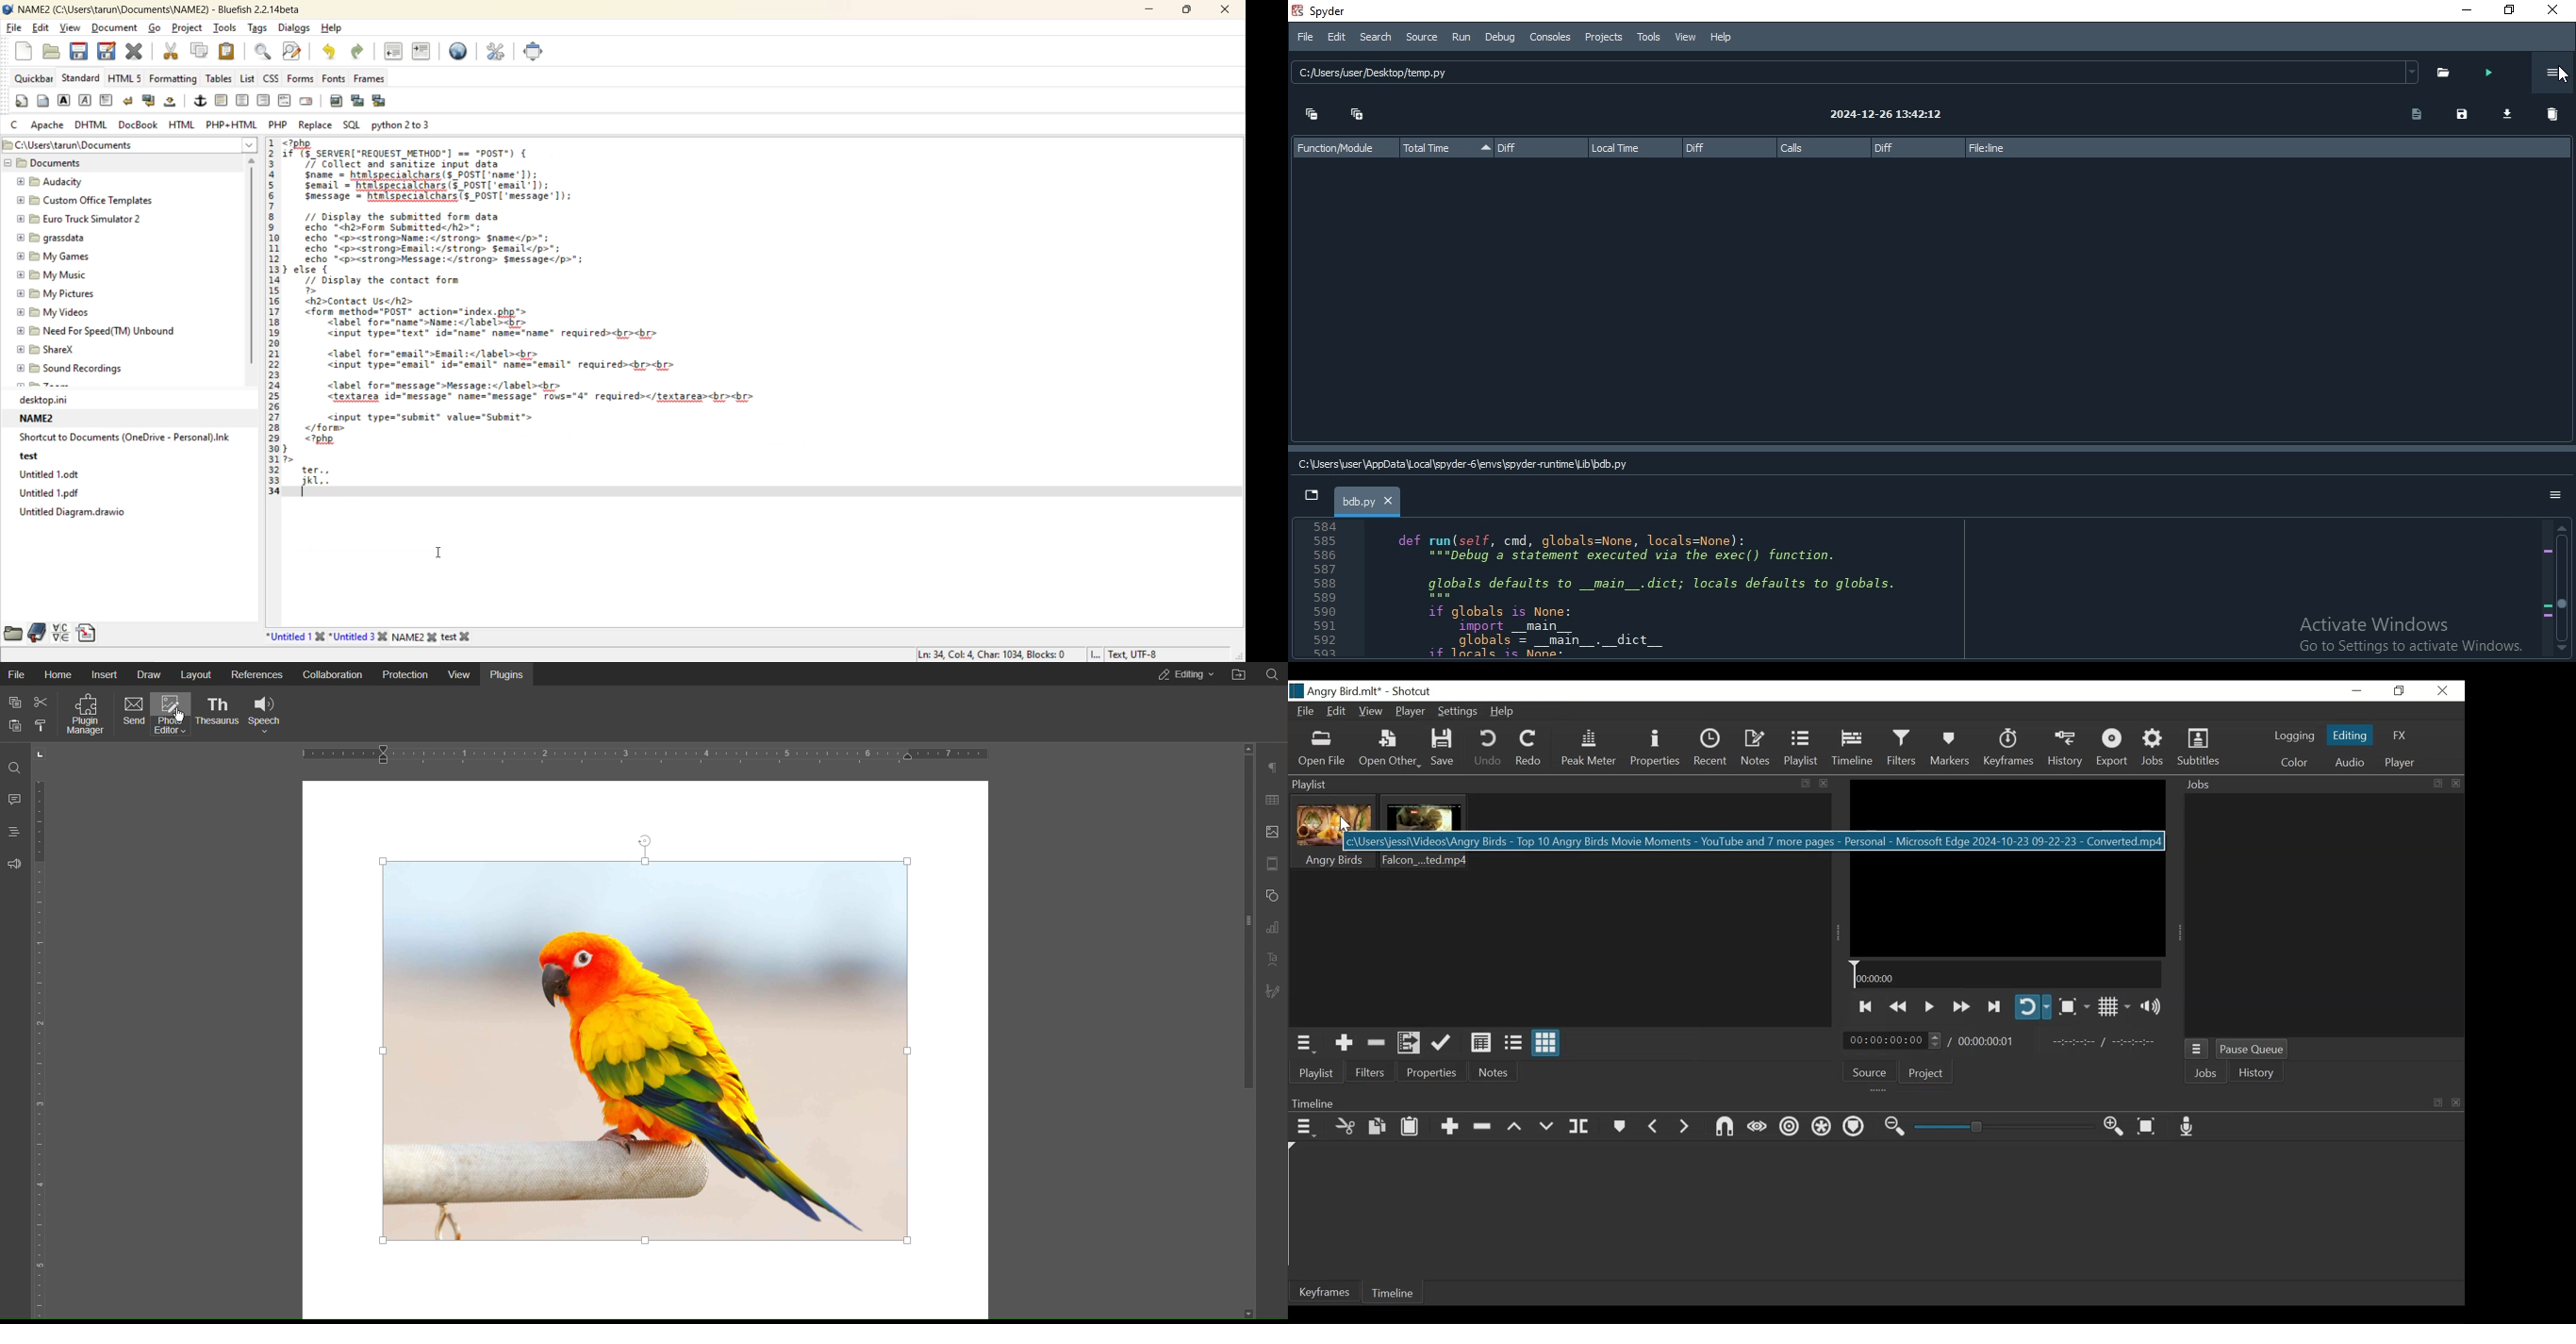 Image resolution: width=2576 pixels, height=1344 pixels. What do you see at coordinates (2033, 1008) in the screenshot?
I see `Toggle player looping` at bounding box center [2033, 1008].